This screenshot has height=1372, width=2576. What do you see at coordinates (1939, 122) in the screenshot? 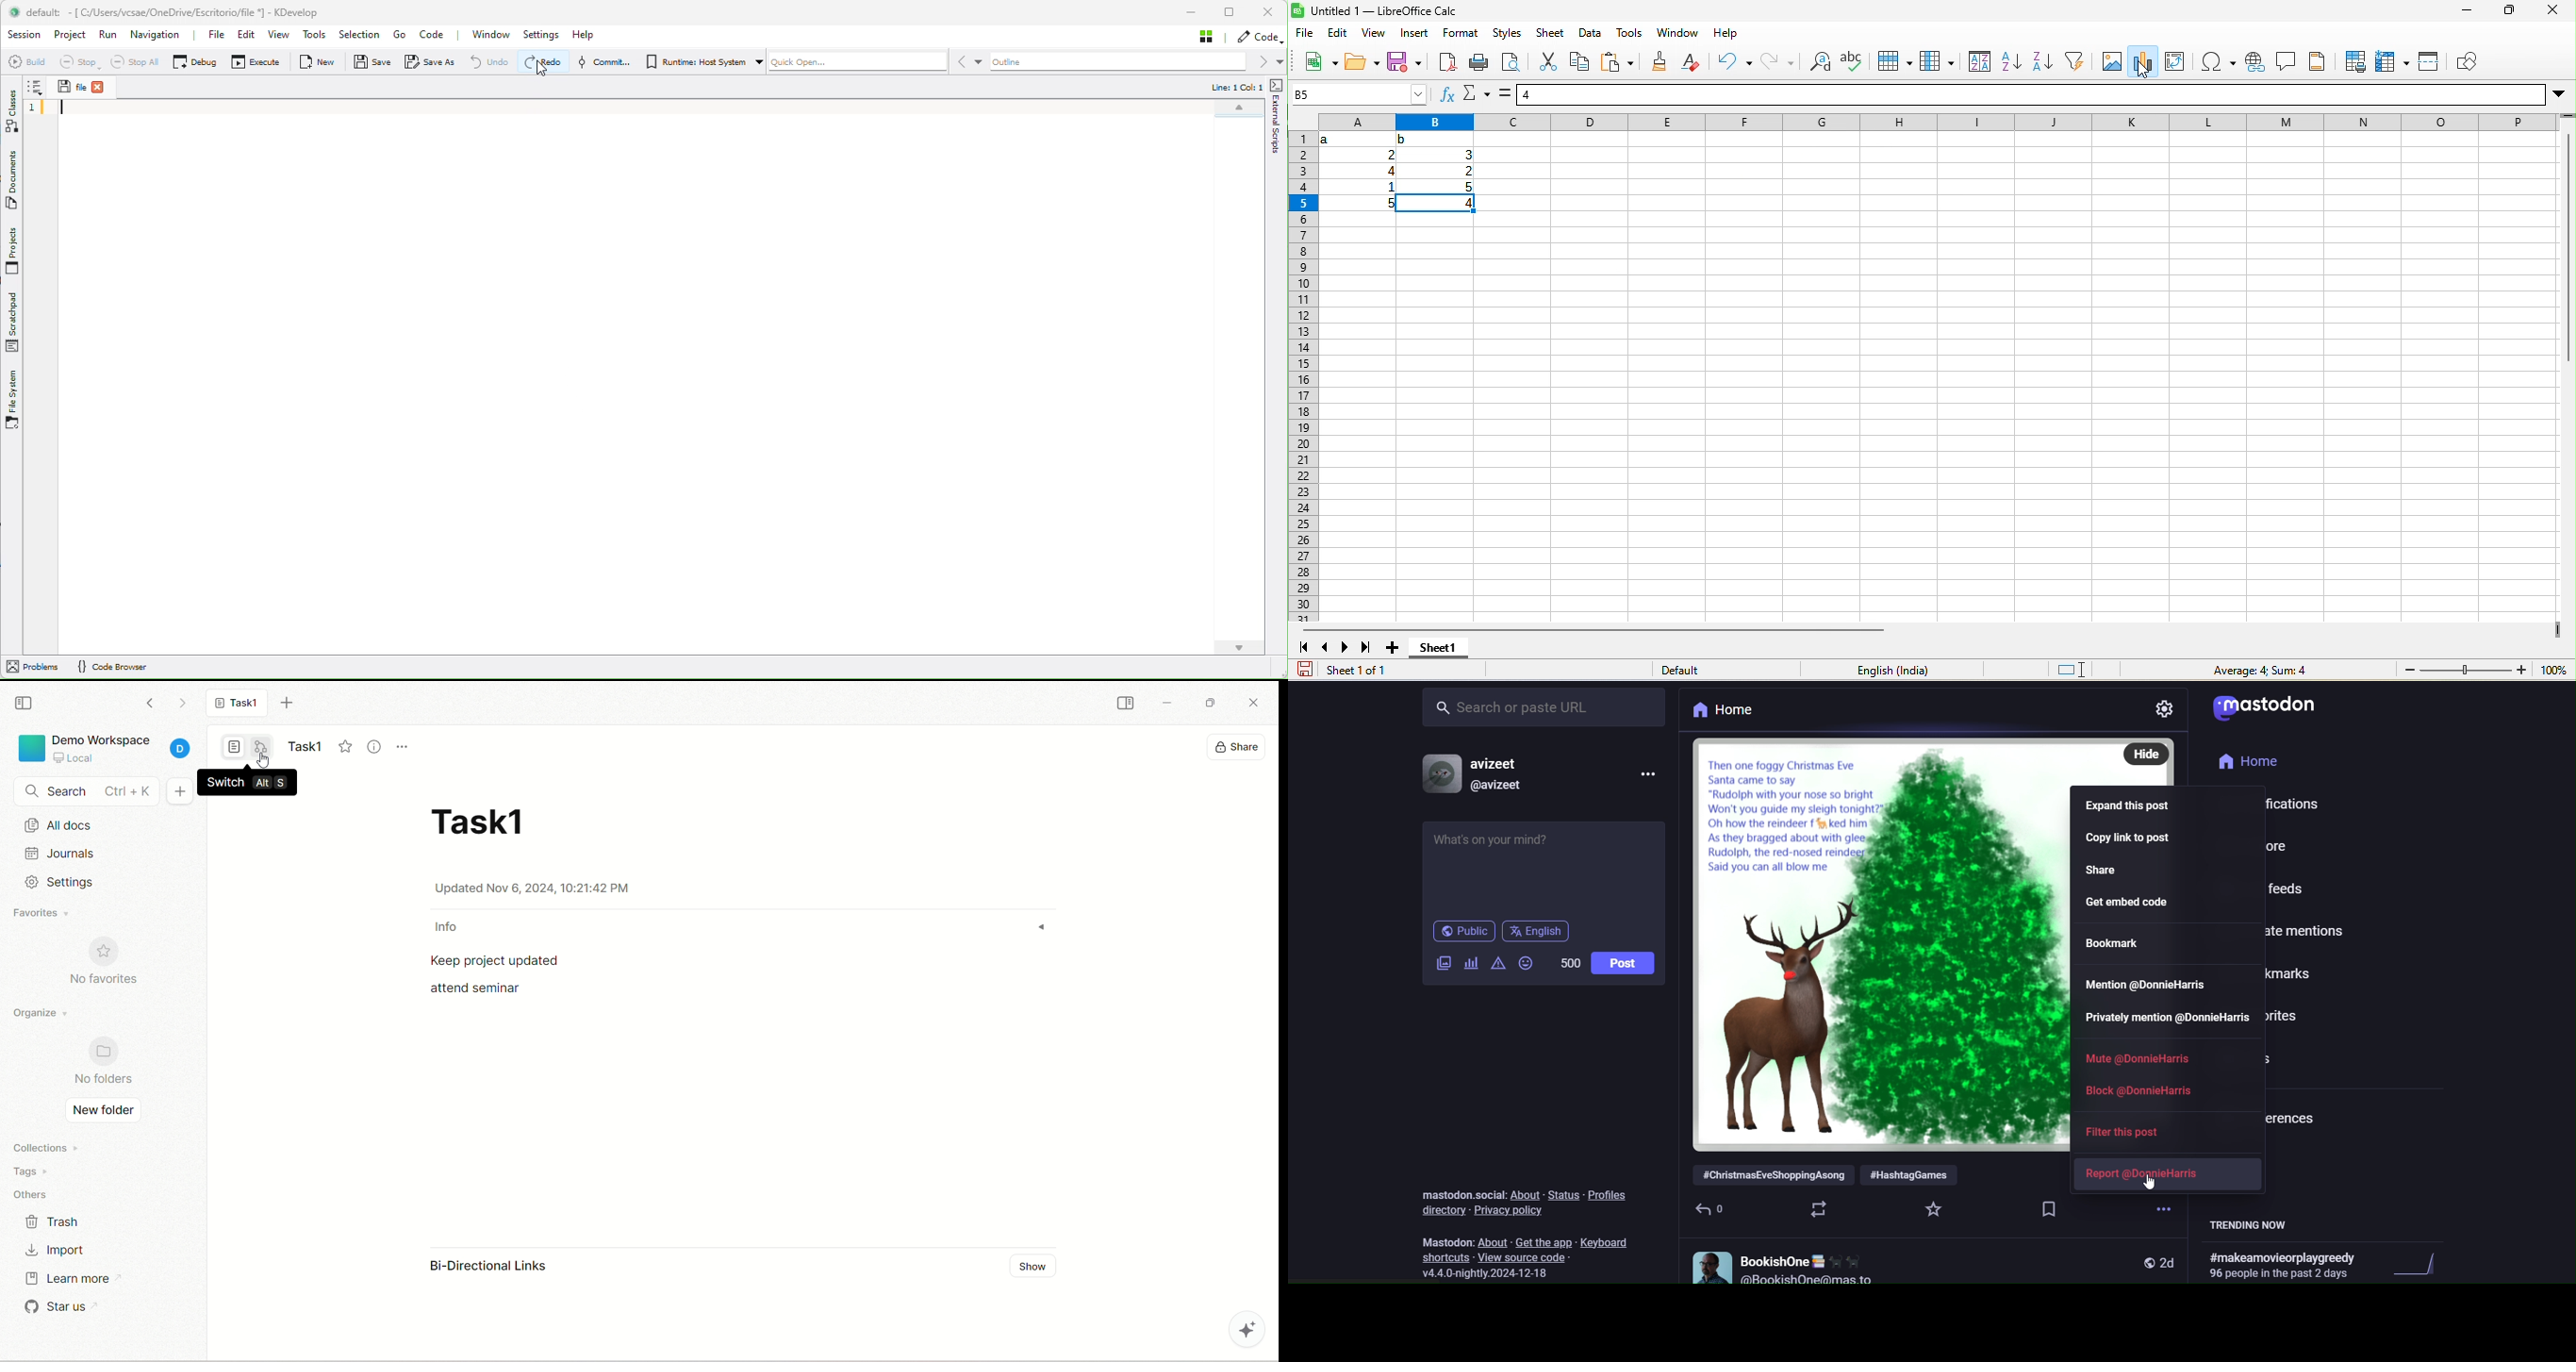
I see `column headings` at bounding box center [1939, 122].